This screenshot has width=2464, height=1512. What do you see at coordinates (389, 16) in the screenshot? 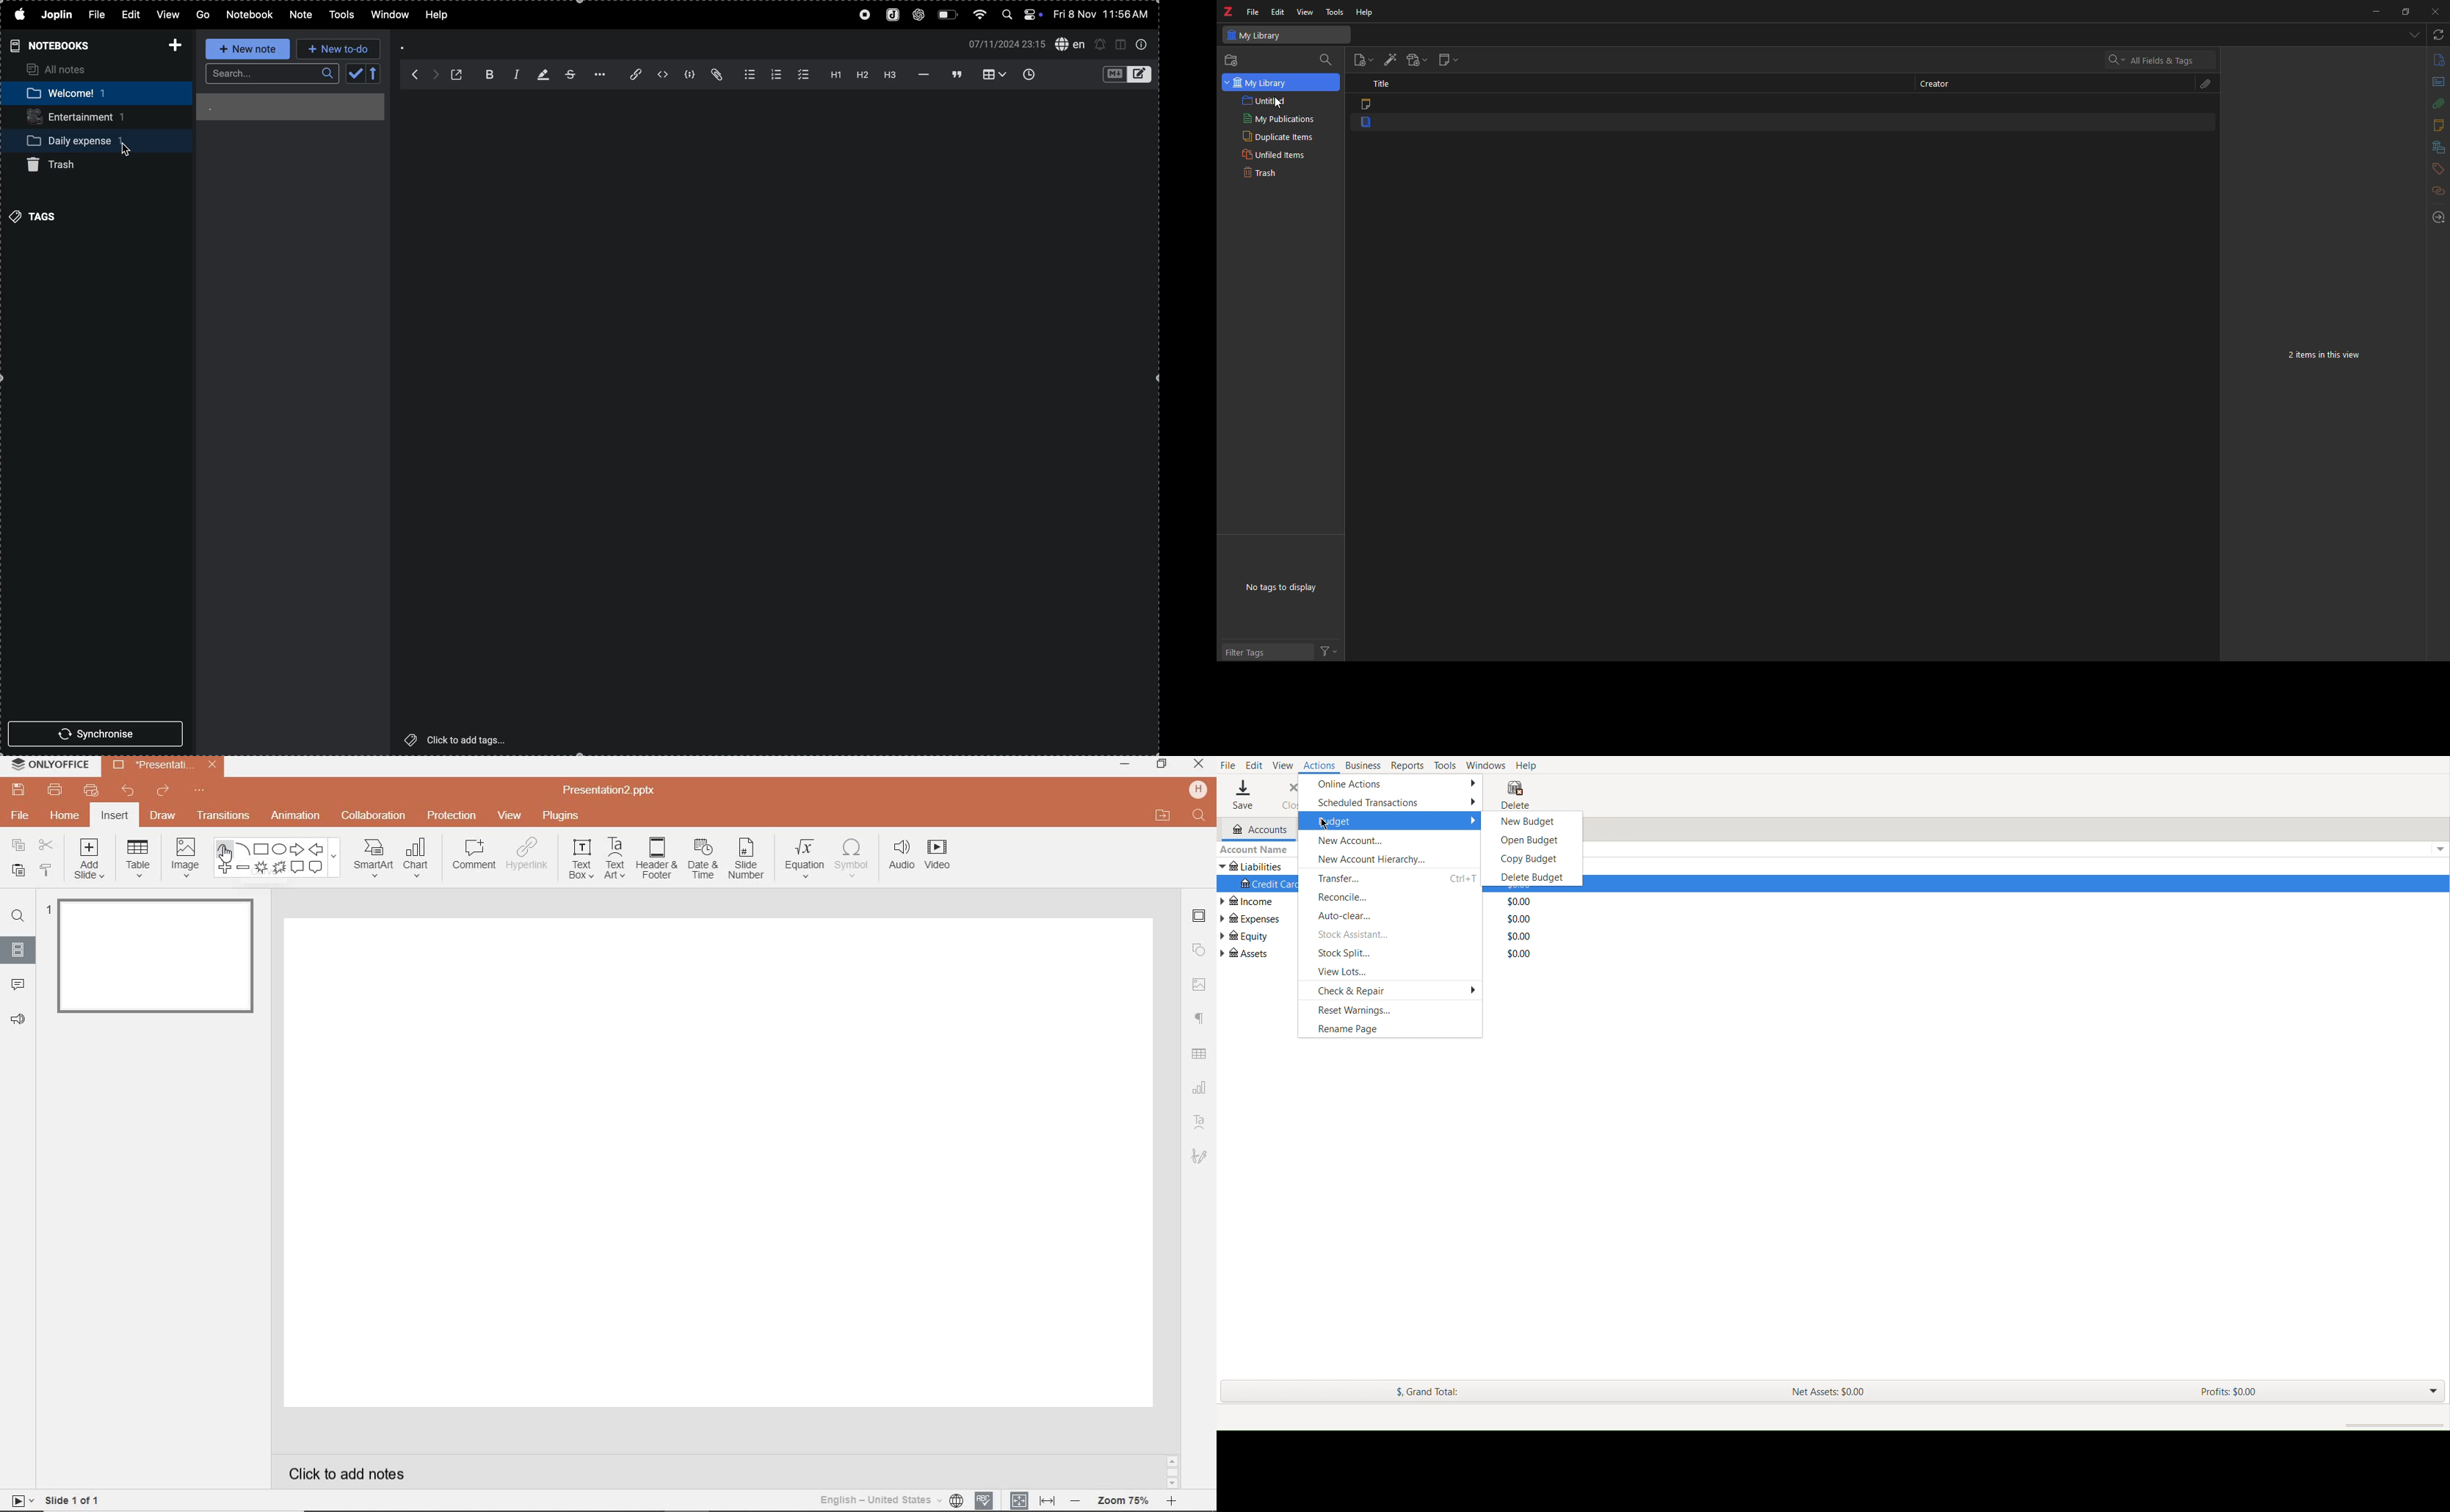
I see `window` at bounding box center [389, 16].